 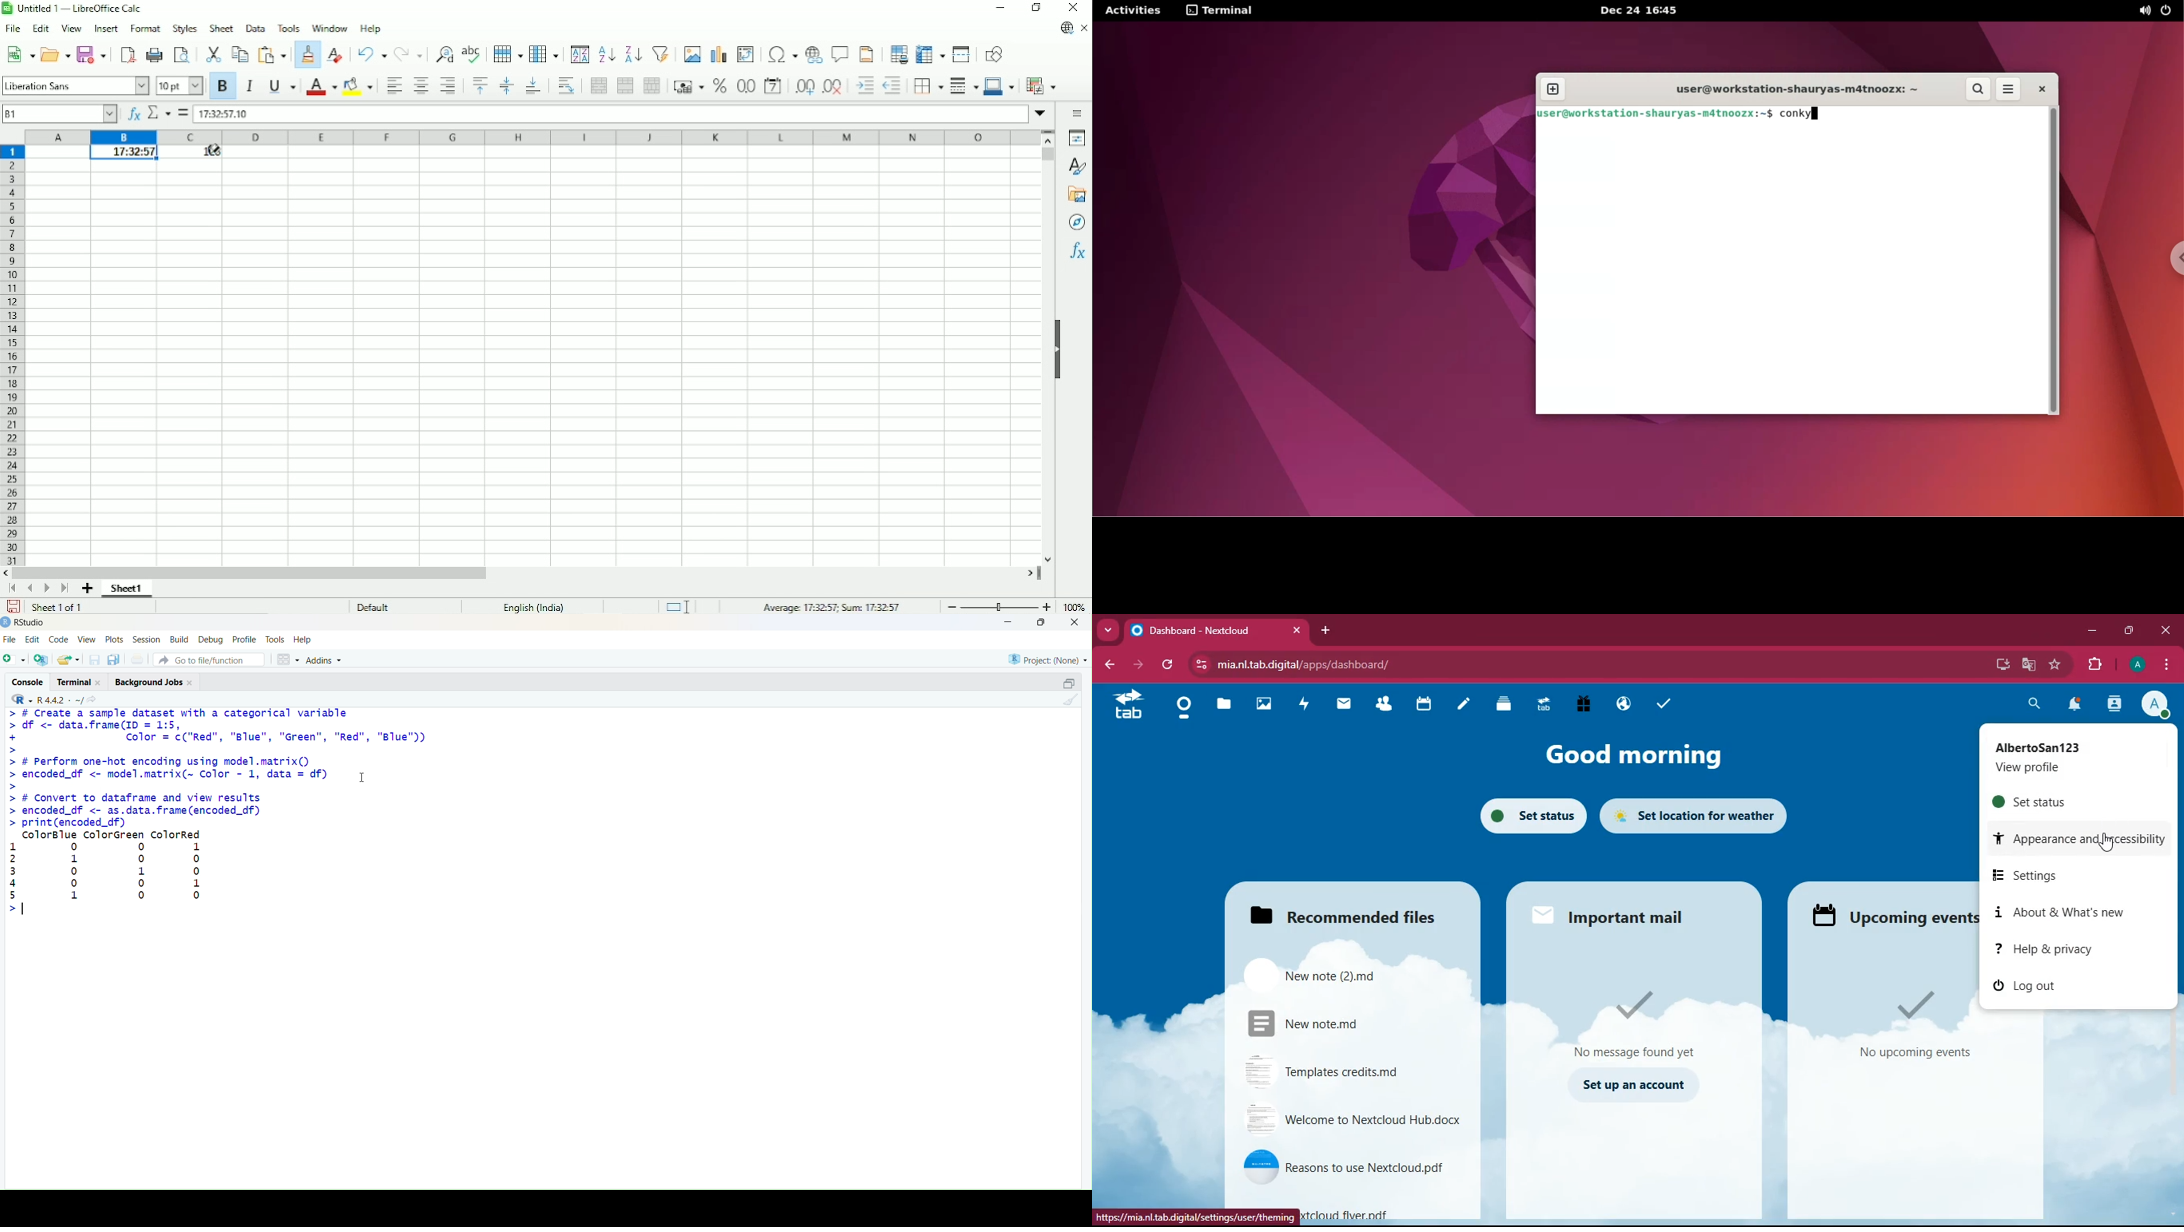 I want to click on logo, so click(x=6, y=623).